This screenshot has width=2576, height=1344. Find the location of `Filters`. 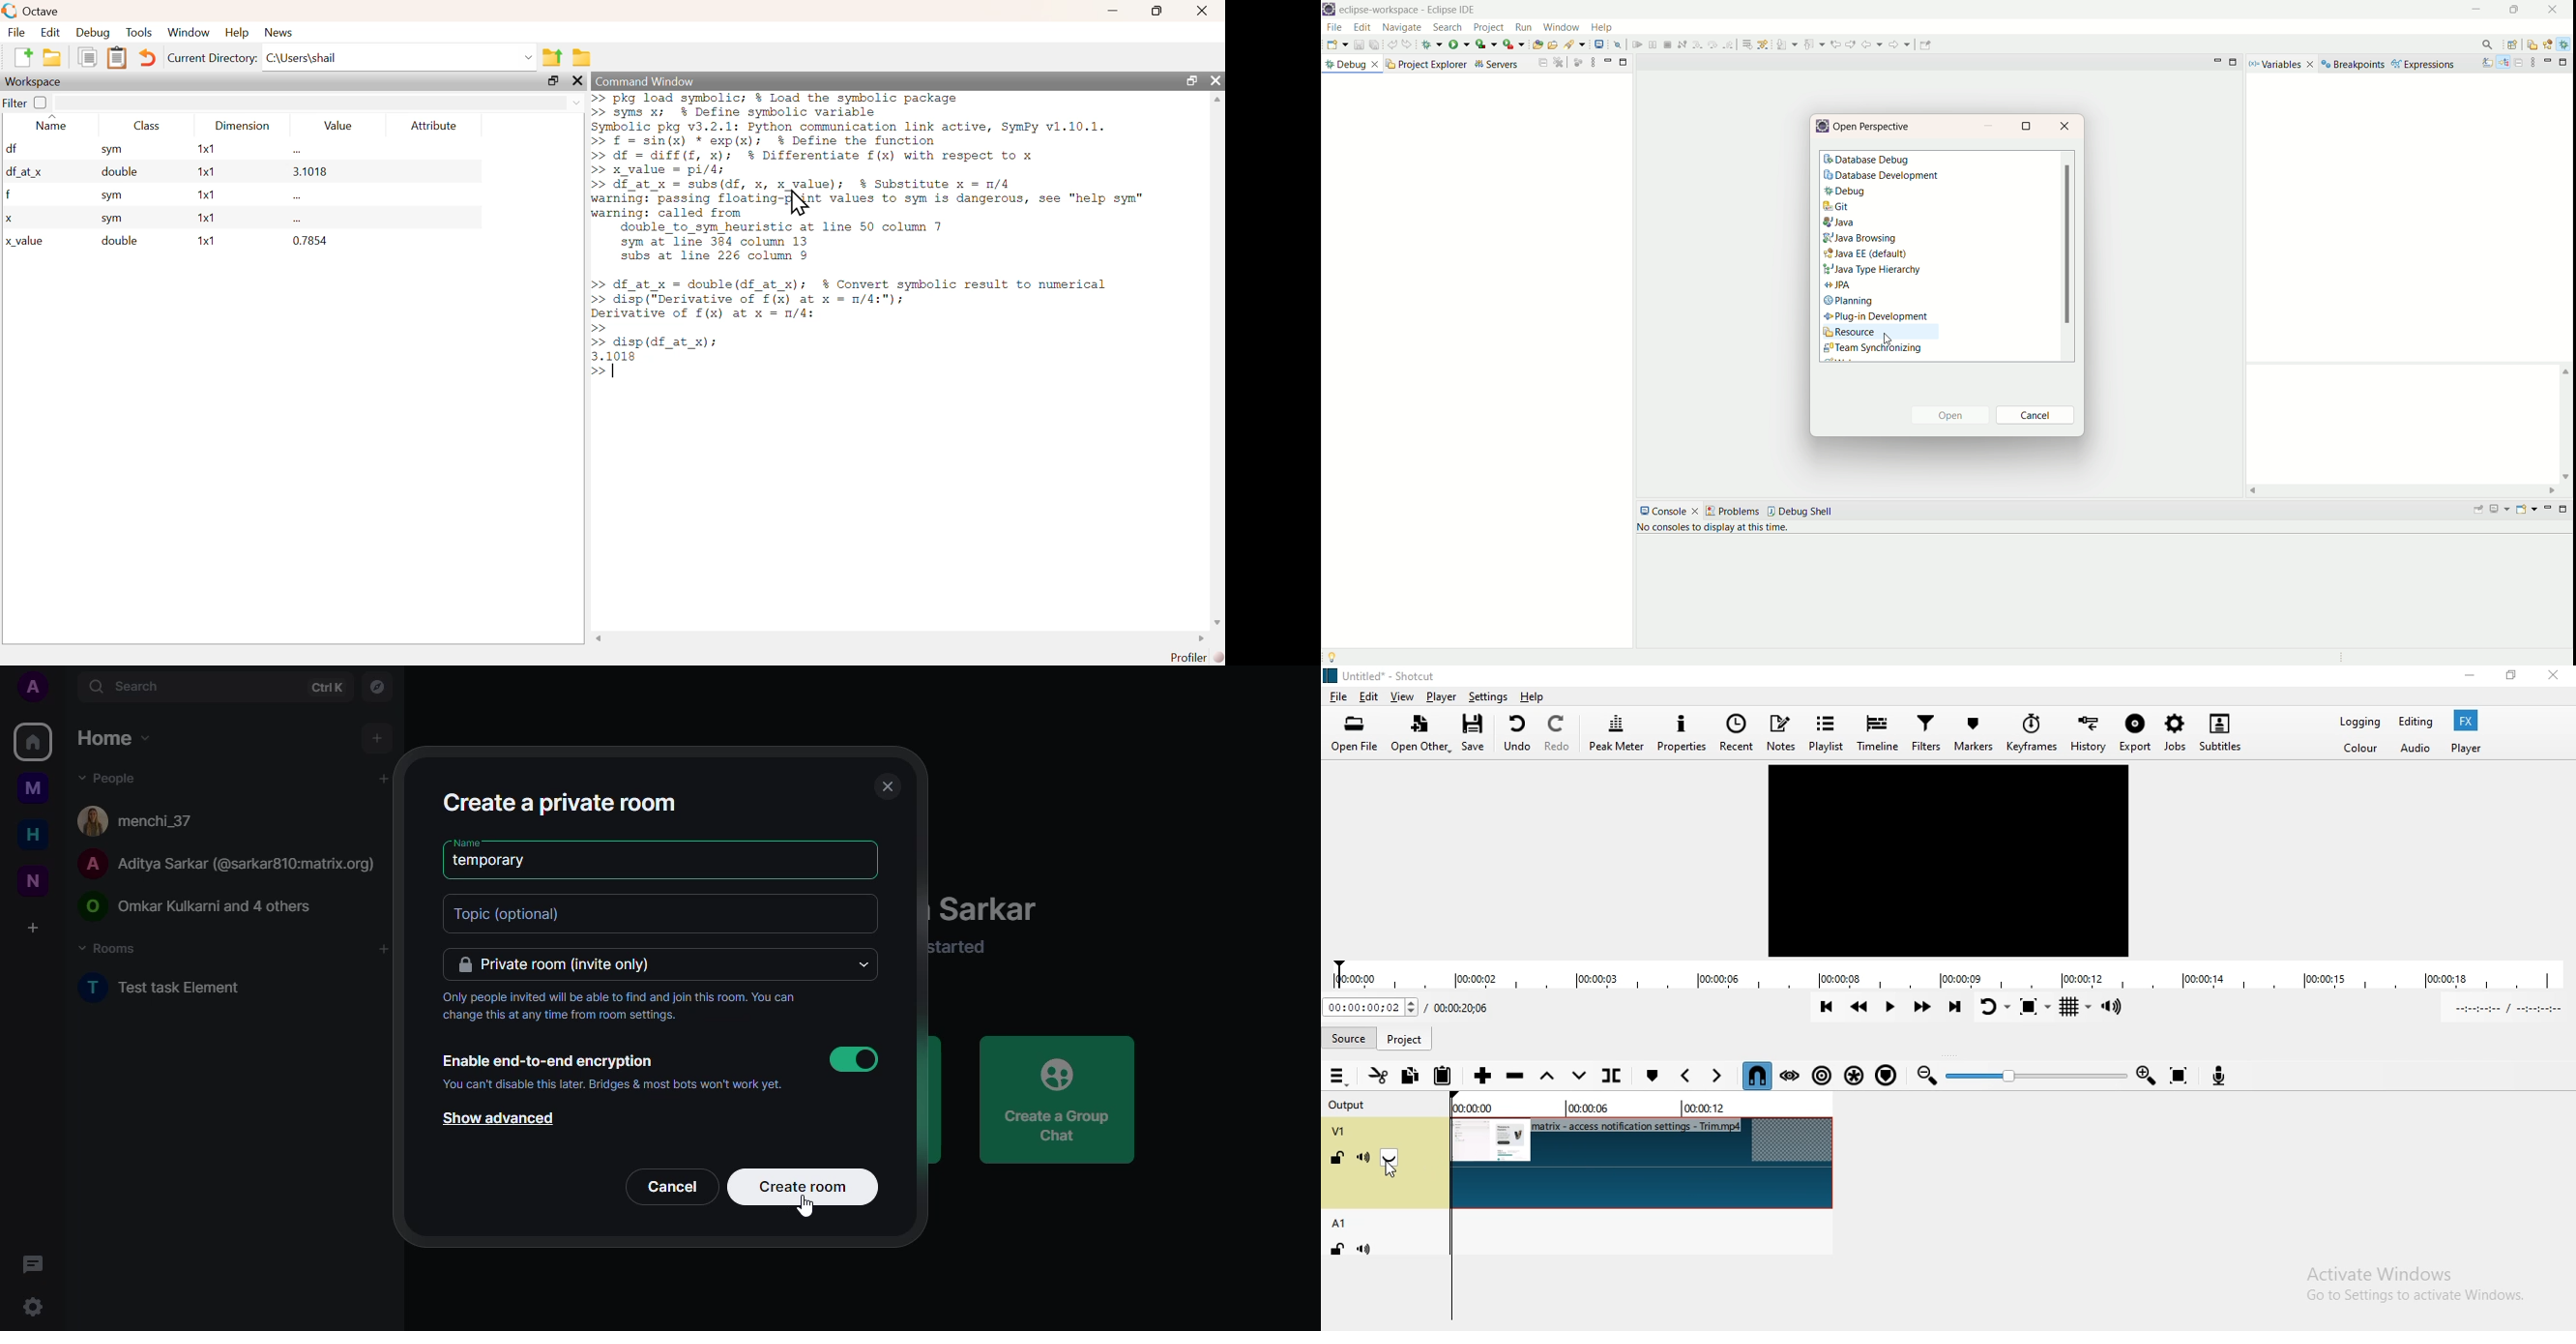

Filters is located at coordinates (1926, 734).